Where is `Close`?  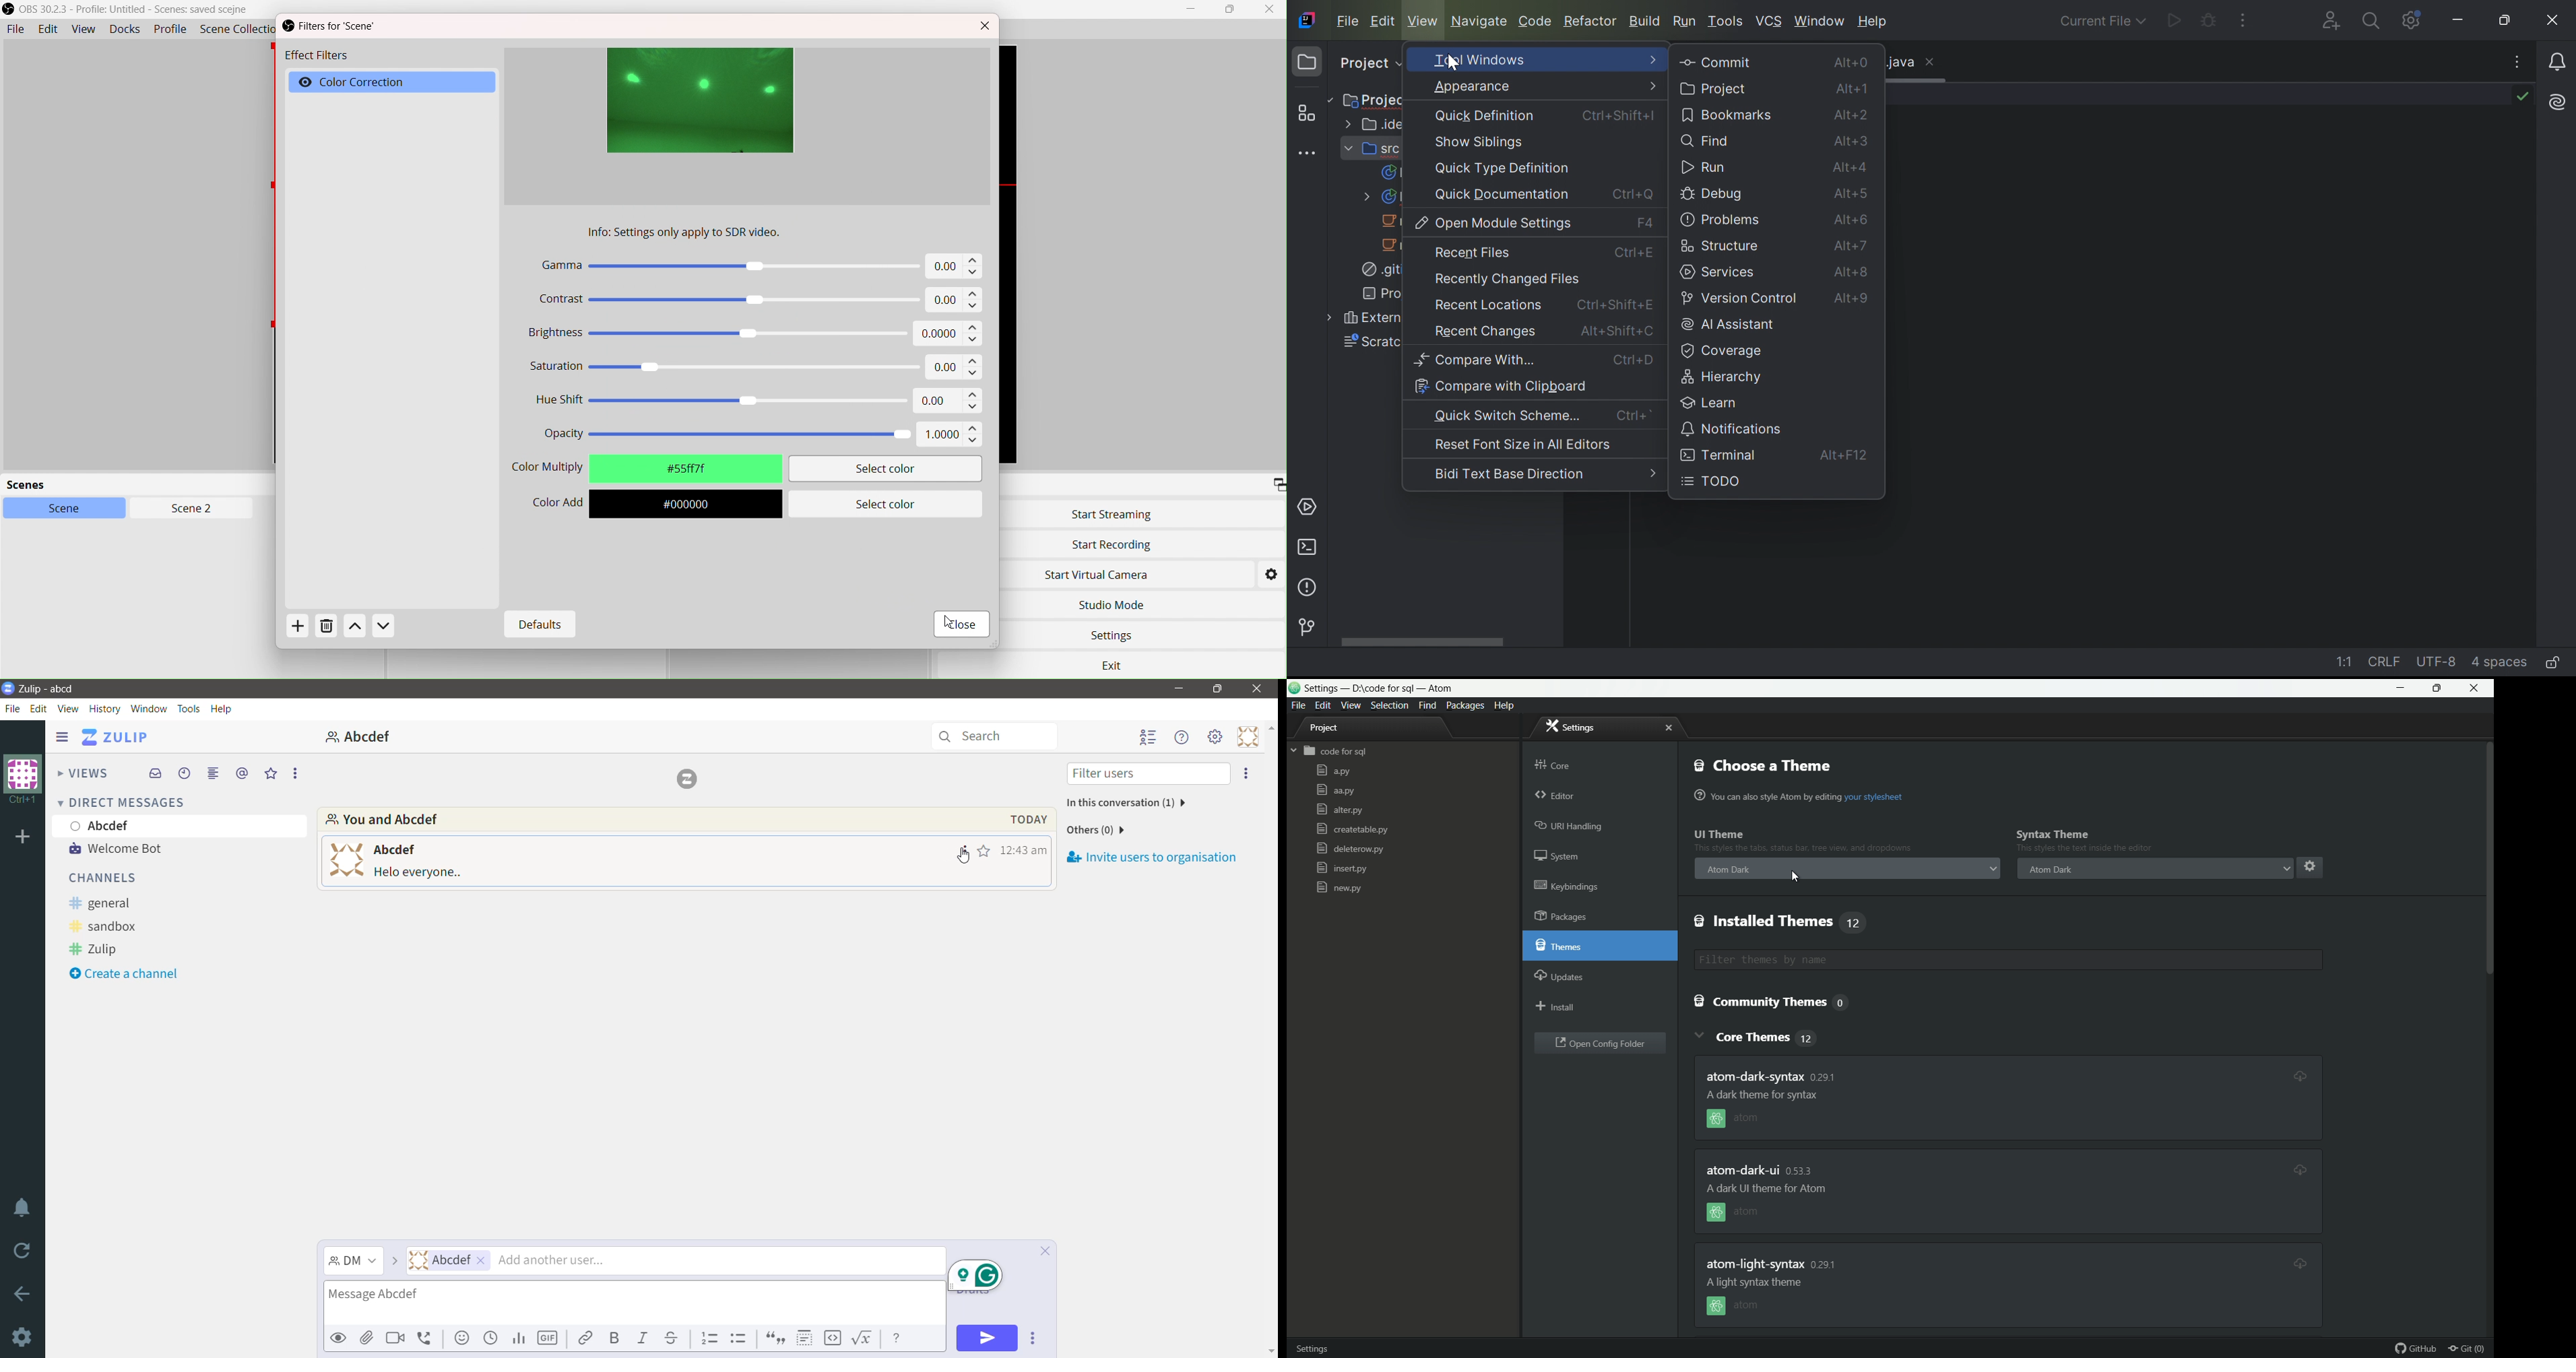
Close is located at coordinates (1258, 689).